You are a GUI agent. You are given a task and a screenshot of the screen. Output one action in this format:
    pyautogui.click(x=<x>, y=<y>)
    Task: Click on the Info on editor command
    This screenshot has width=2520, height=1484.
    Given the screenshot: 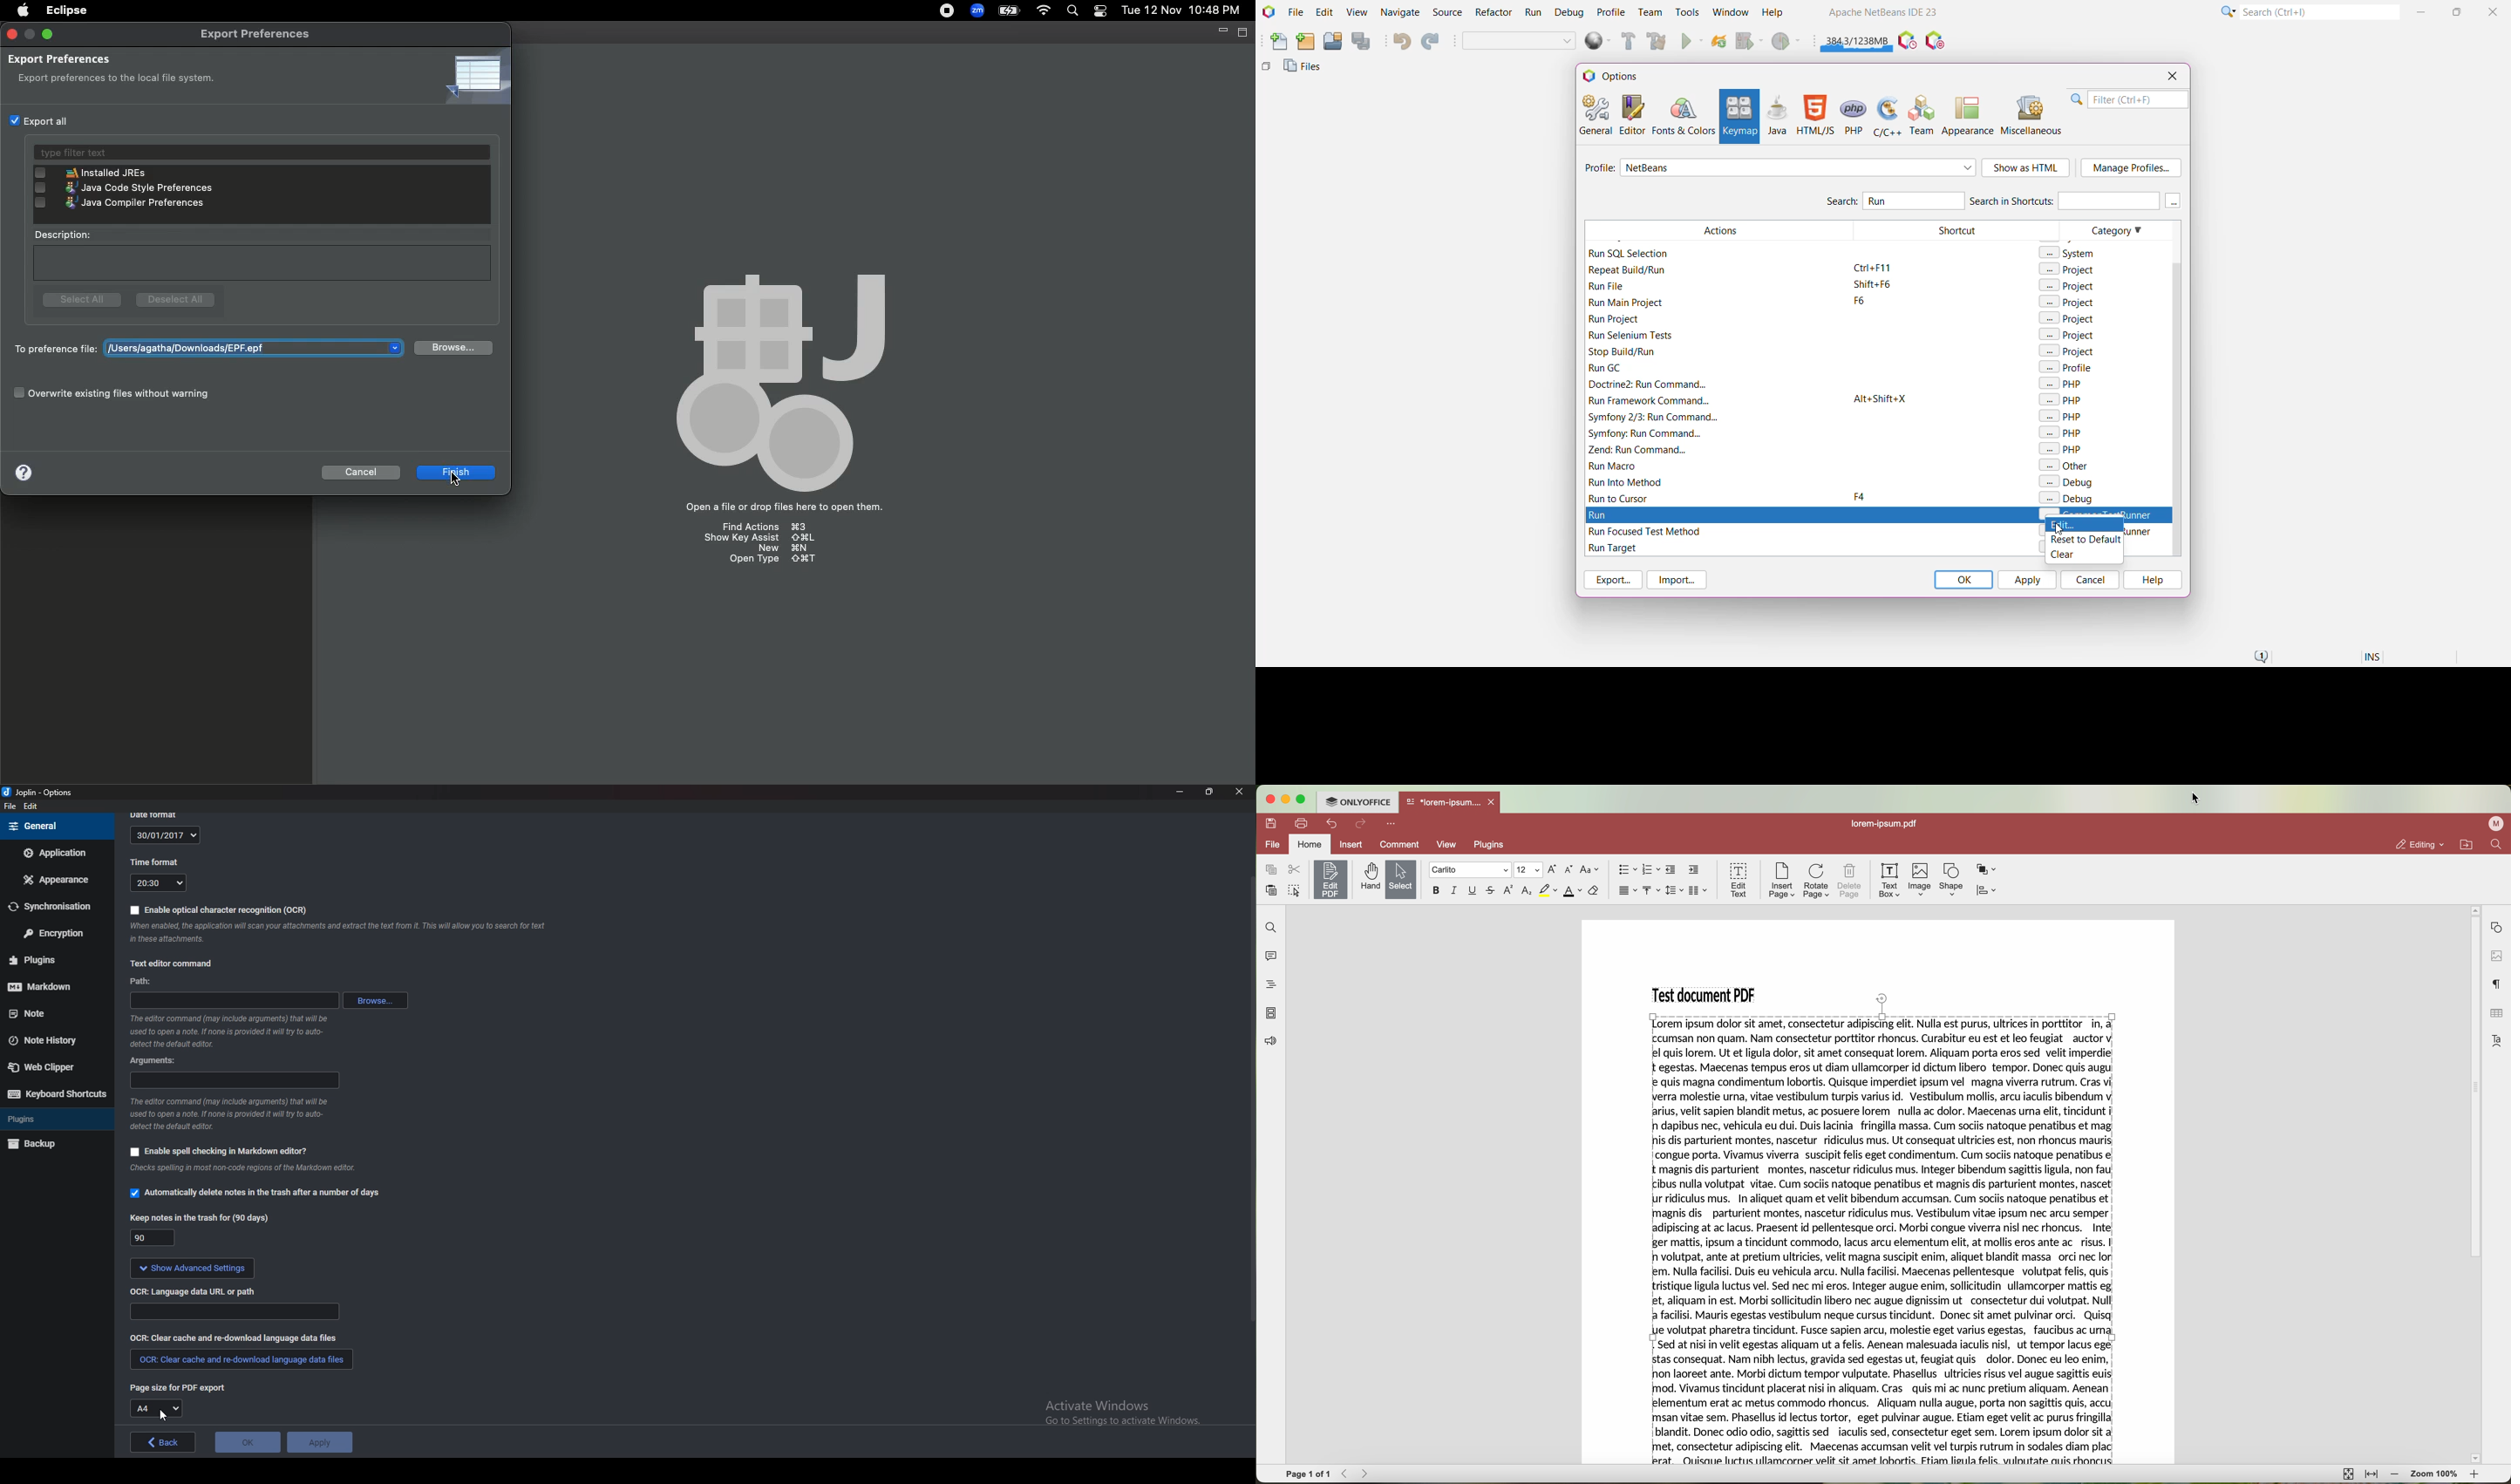 What is the action you would take?
    pyautogui.click(x=238, y=1112)
    